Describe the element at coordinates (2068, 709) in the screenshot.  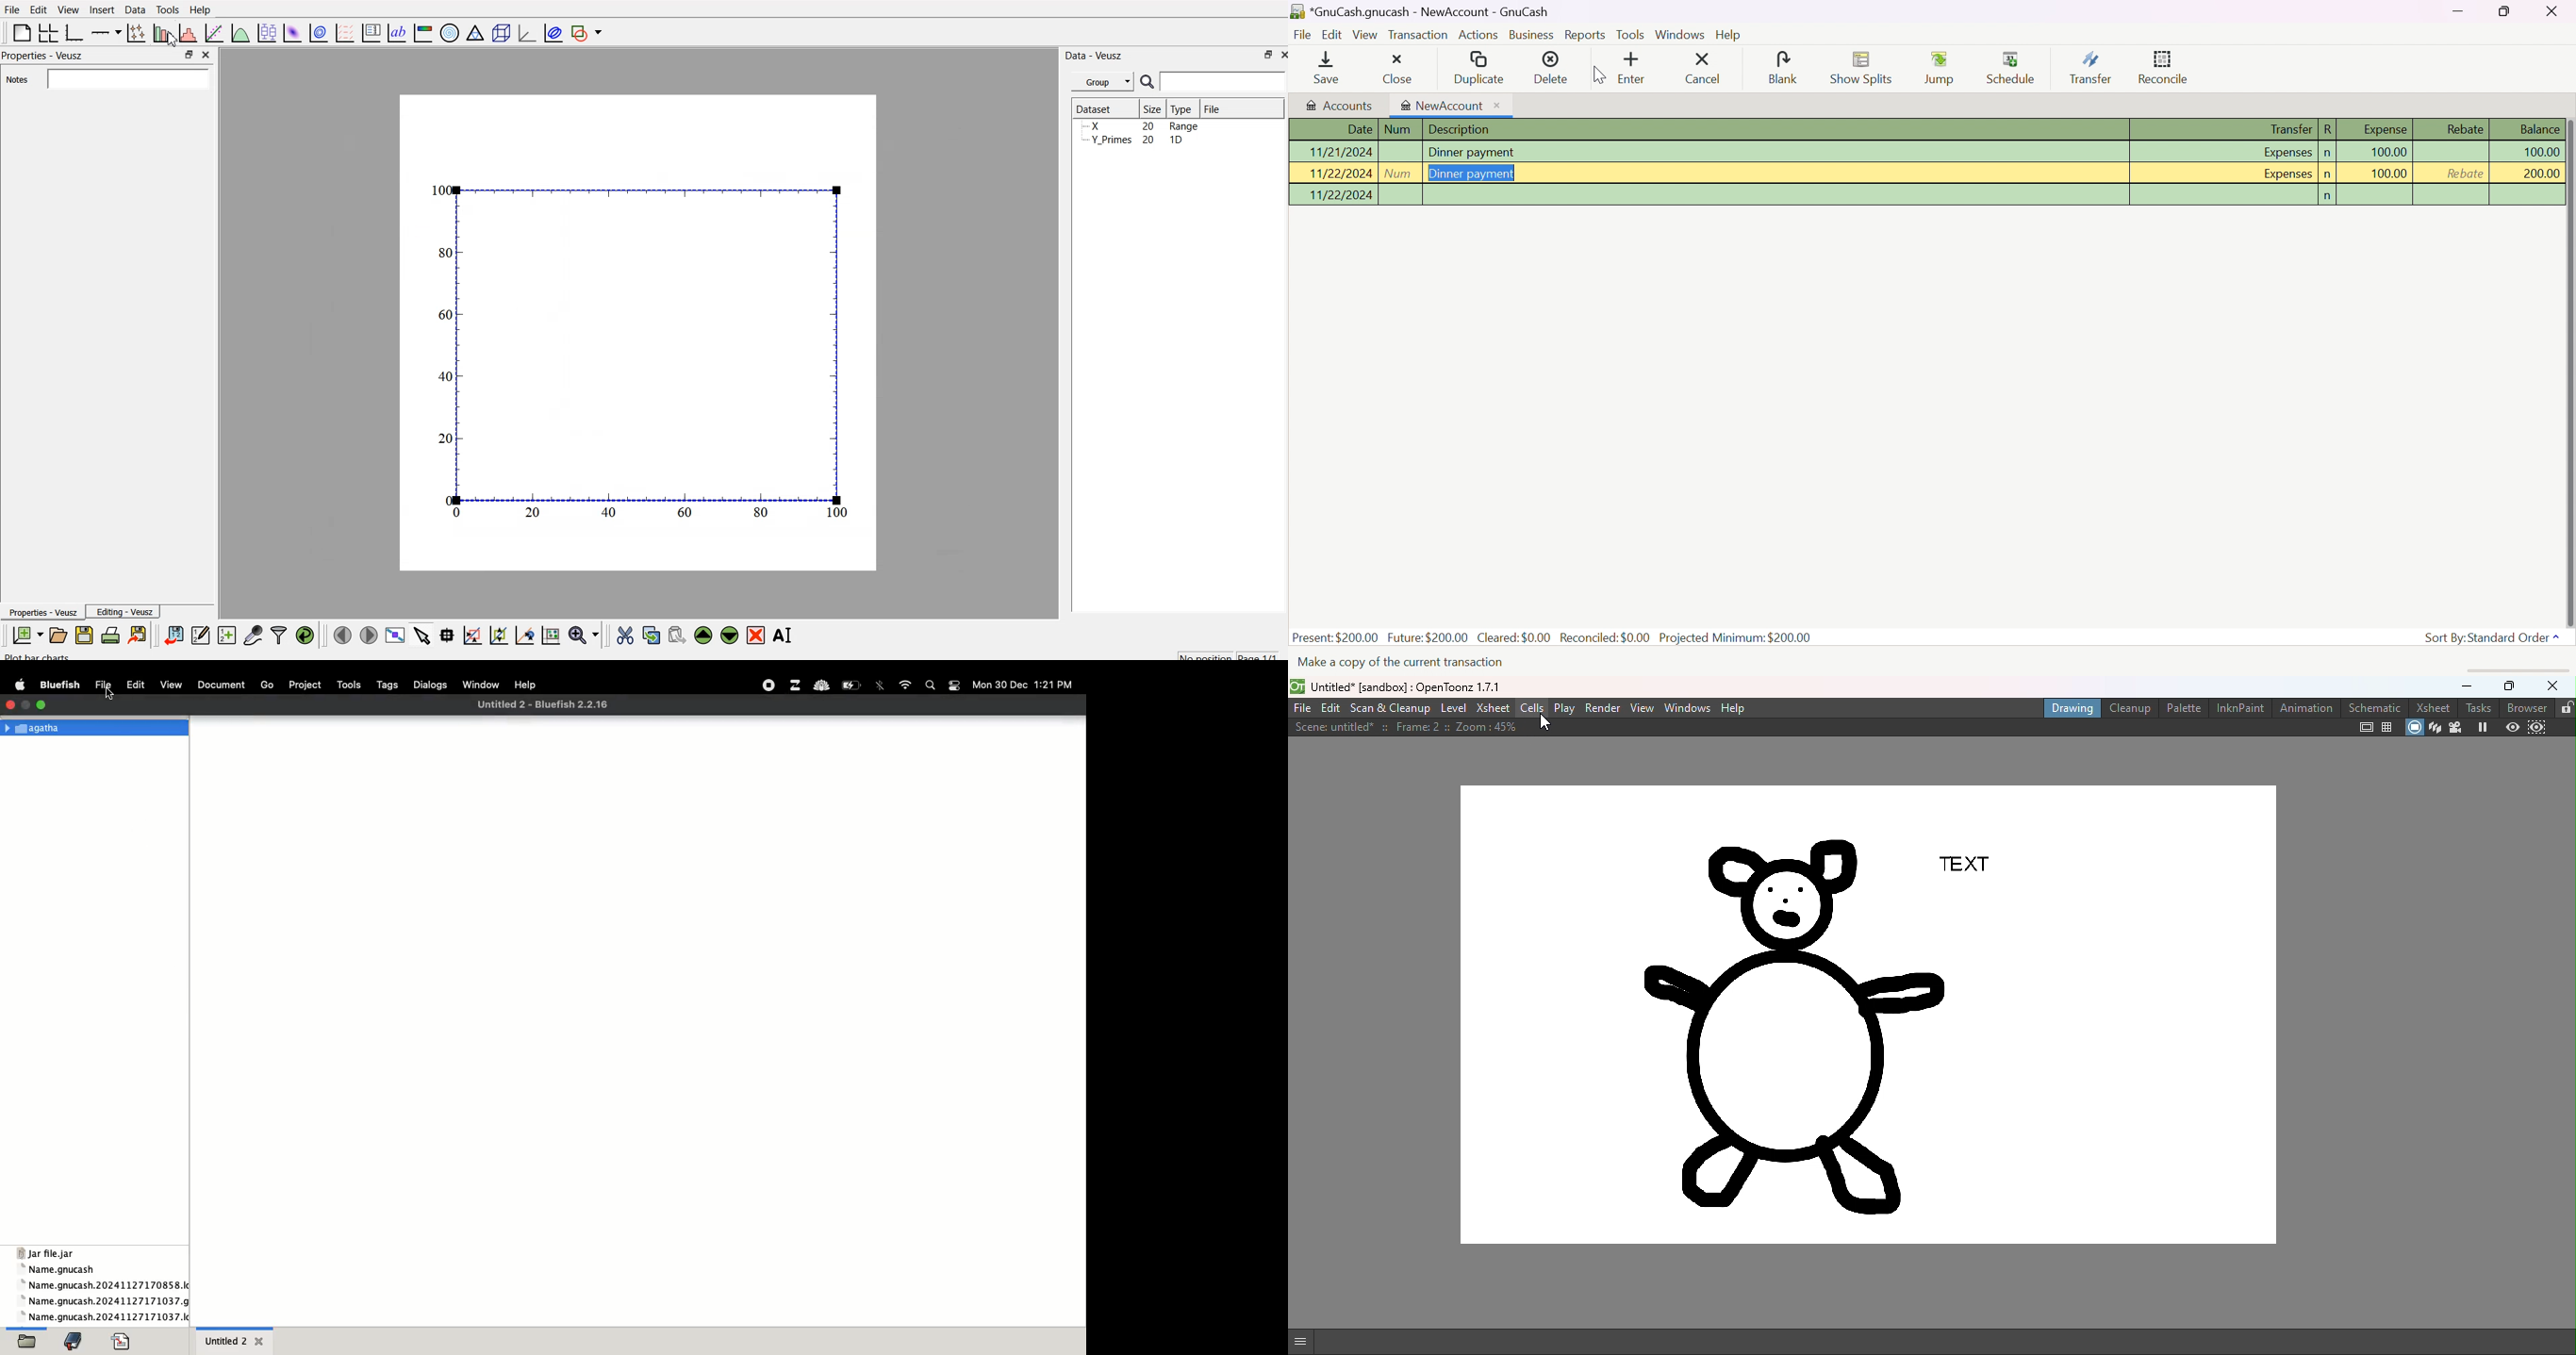
I see `Drawing` at that location.